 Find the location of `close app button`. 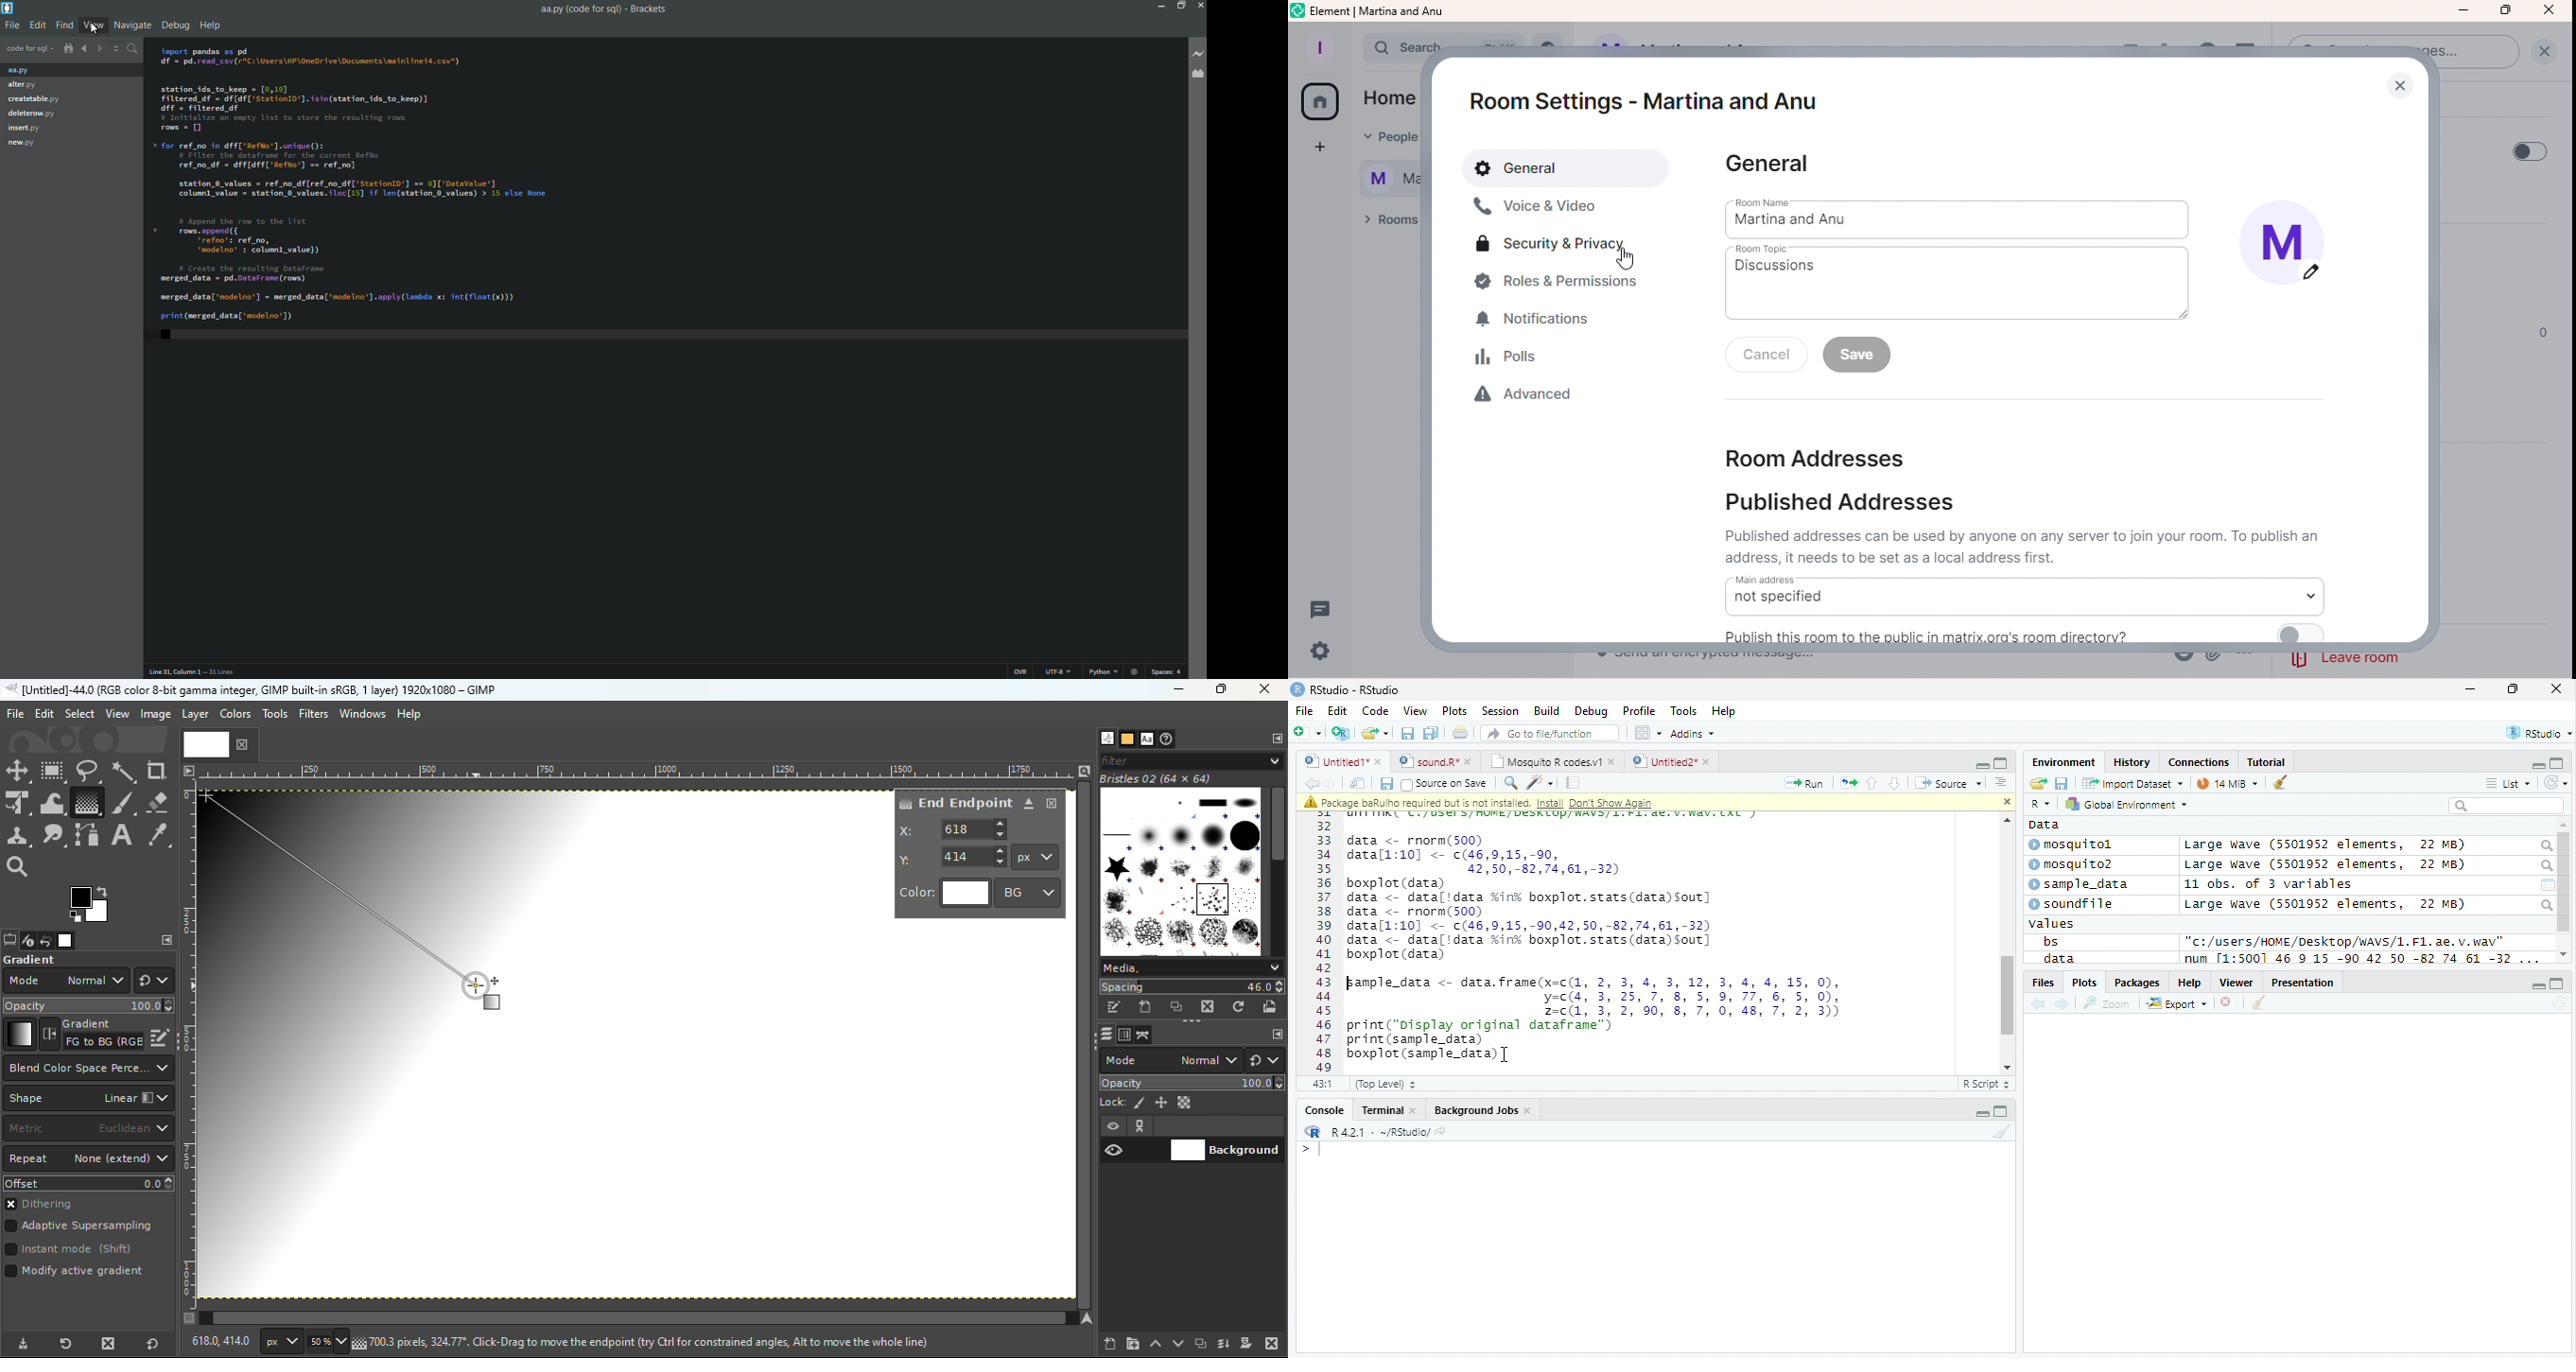

close app button is located at coordinates (1200, 6).